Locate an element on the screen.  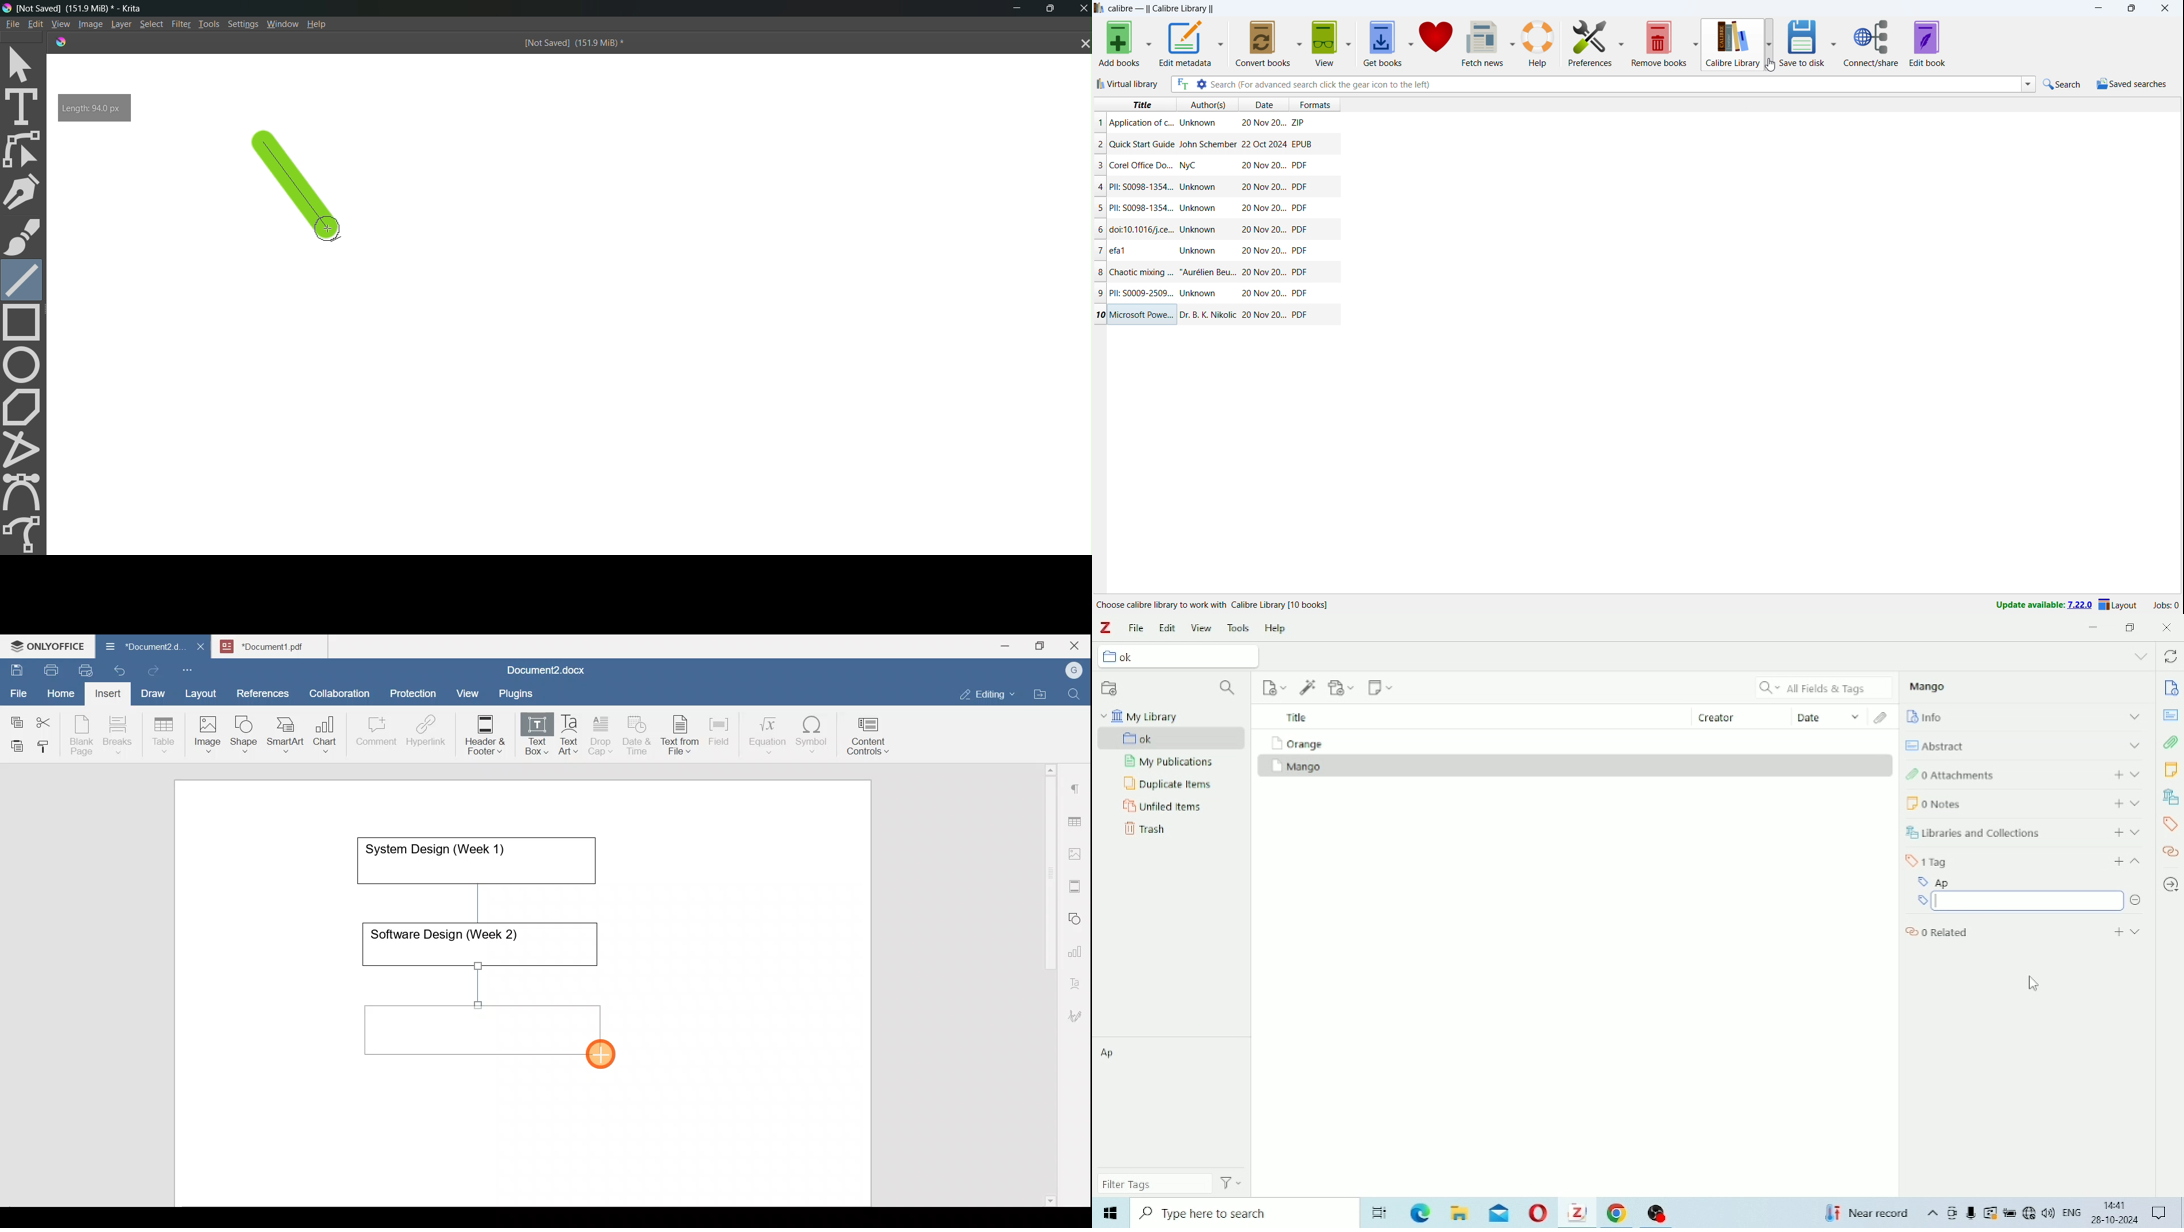
Headers & footers is located at coordinates (1077, 883).